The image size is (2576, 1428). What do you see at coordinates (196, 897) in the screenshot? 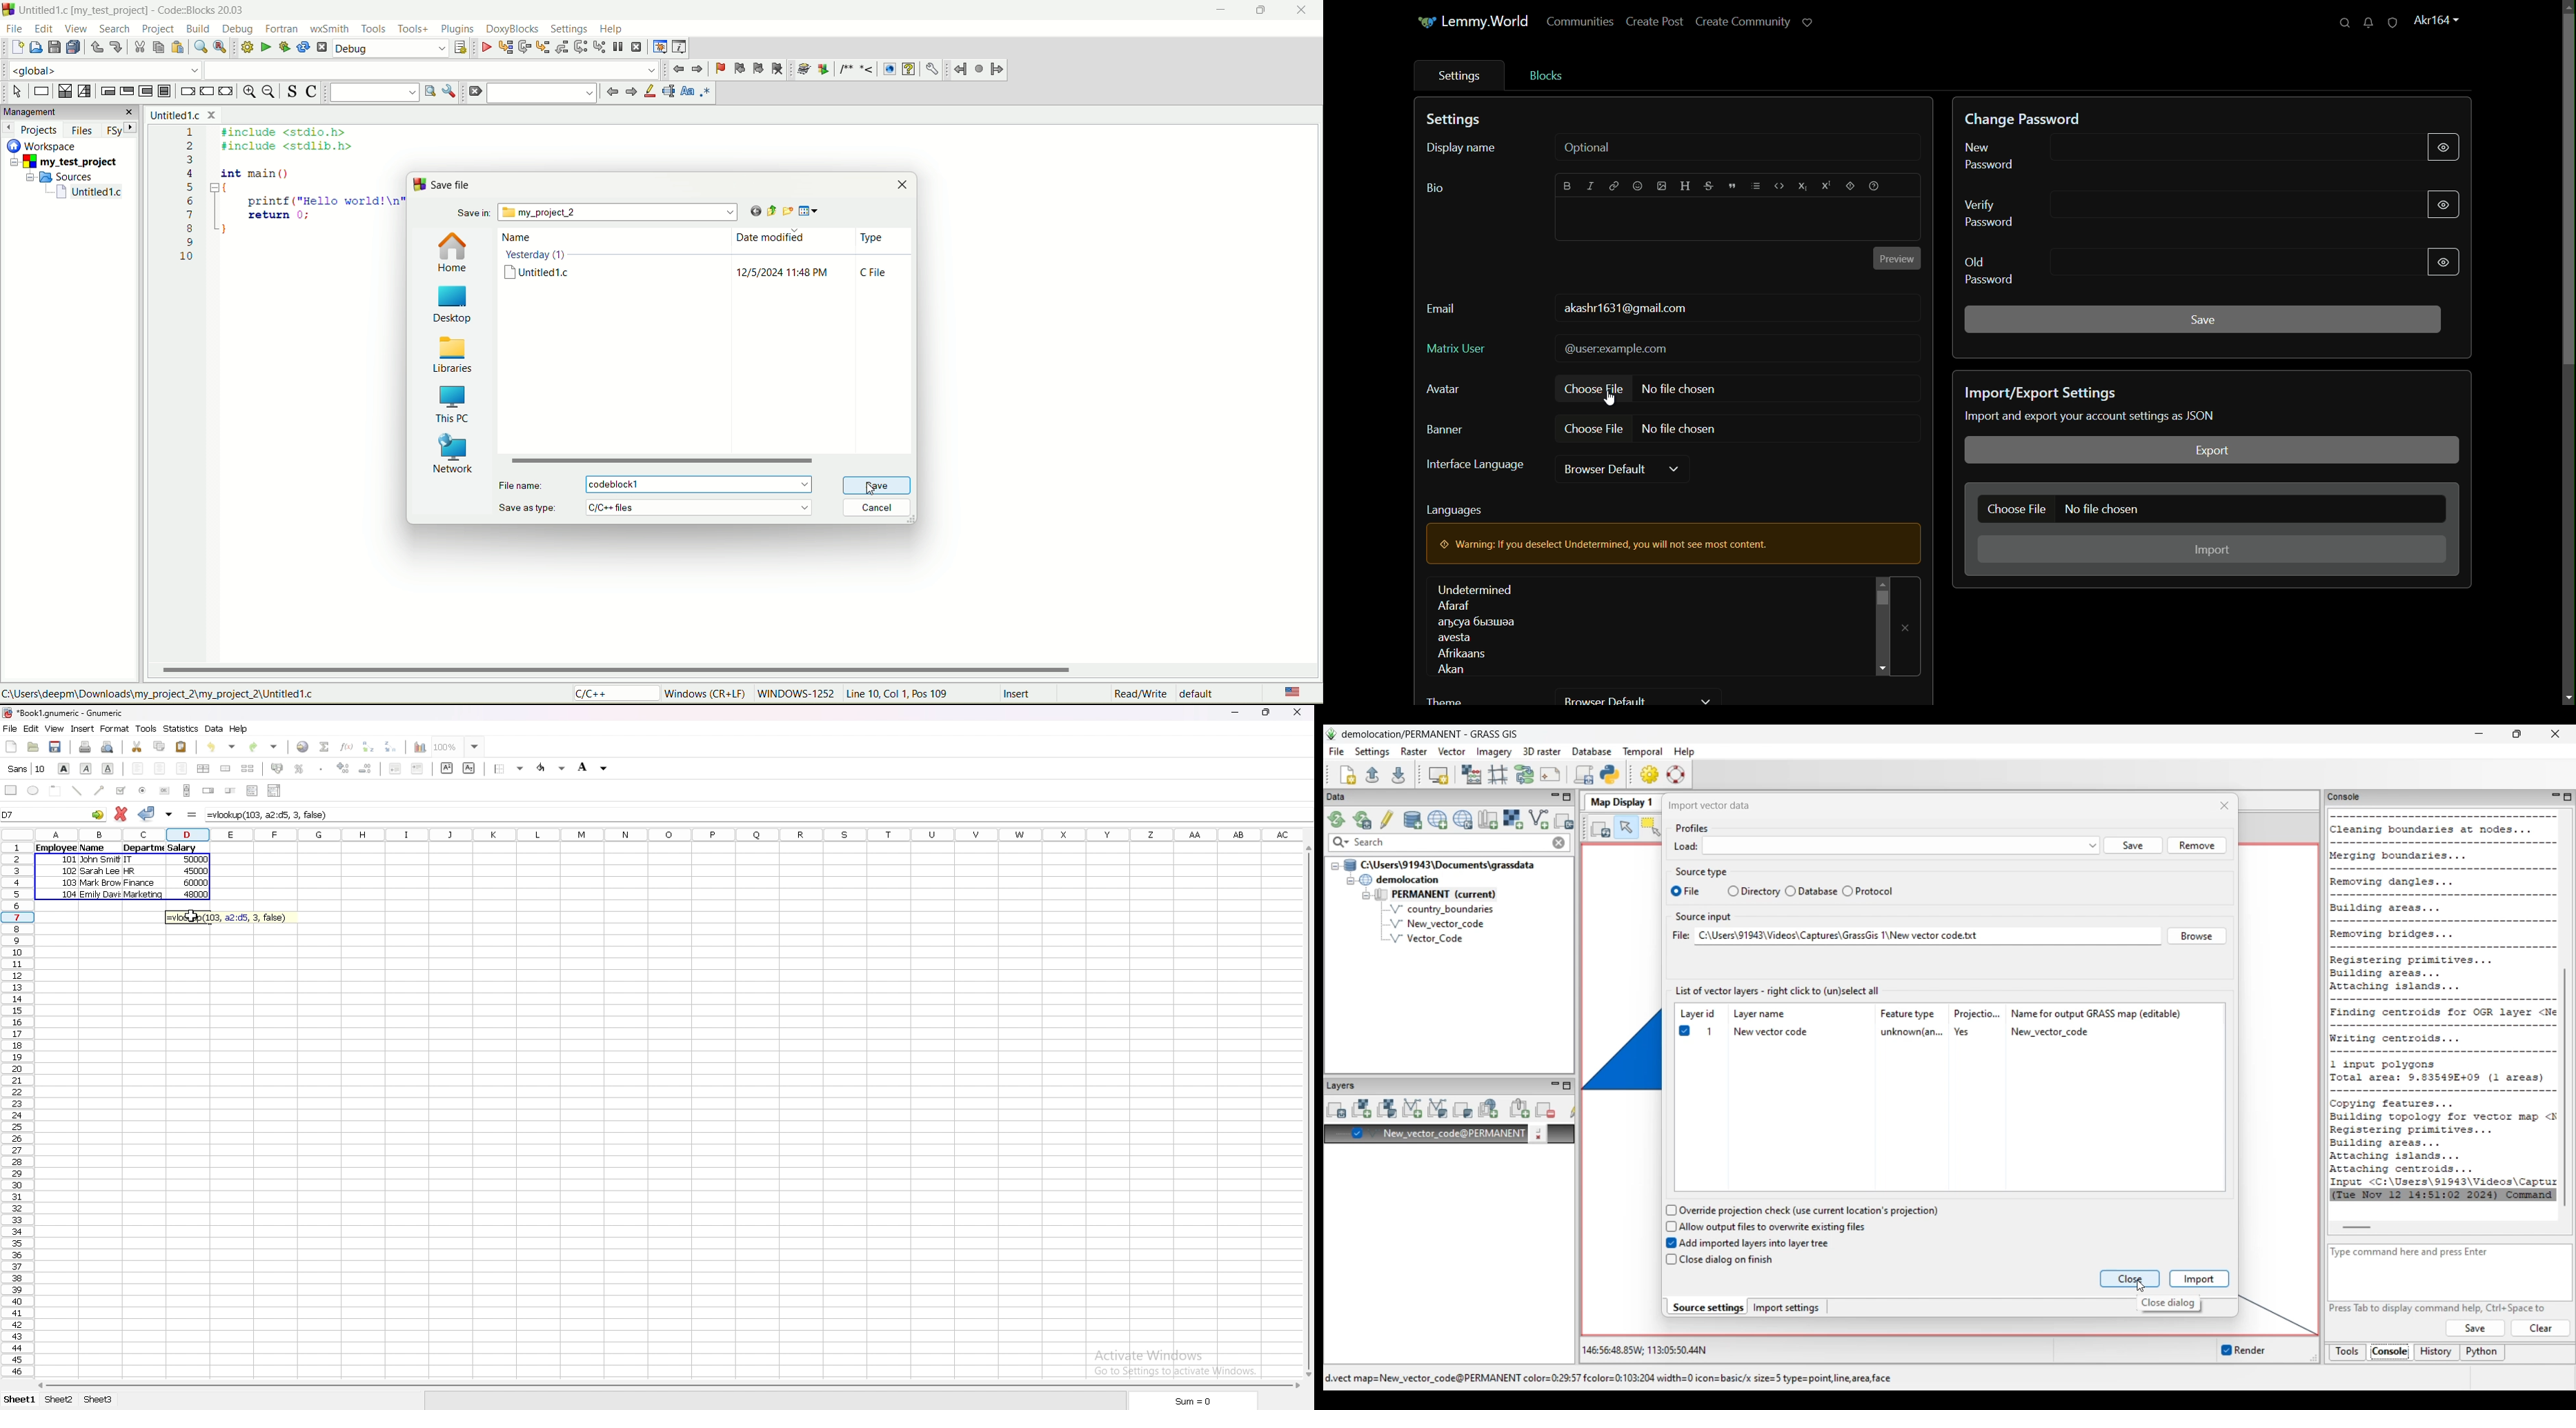
I see `48000` at bounding box center [196, 897].